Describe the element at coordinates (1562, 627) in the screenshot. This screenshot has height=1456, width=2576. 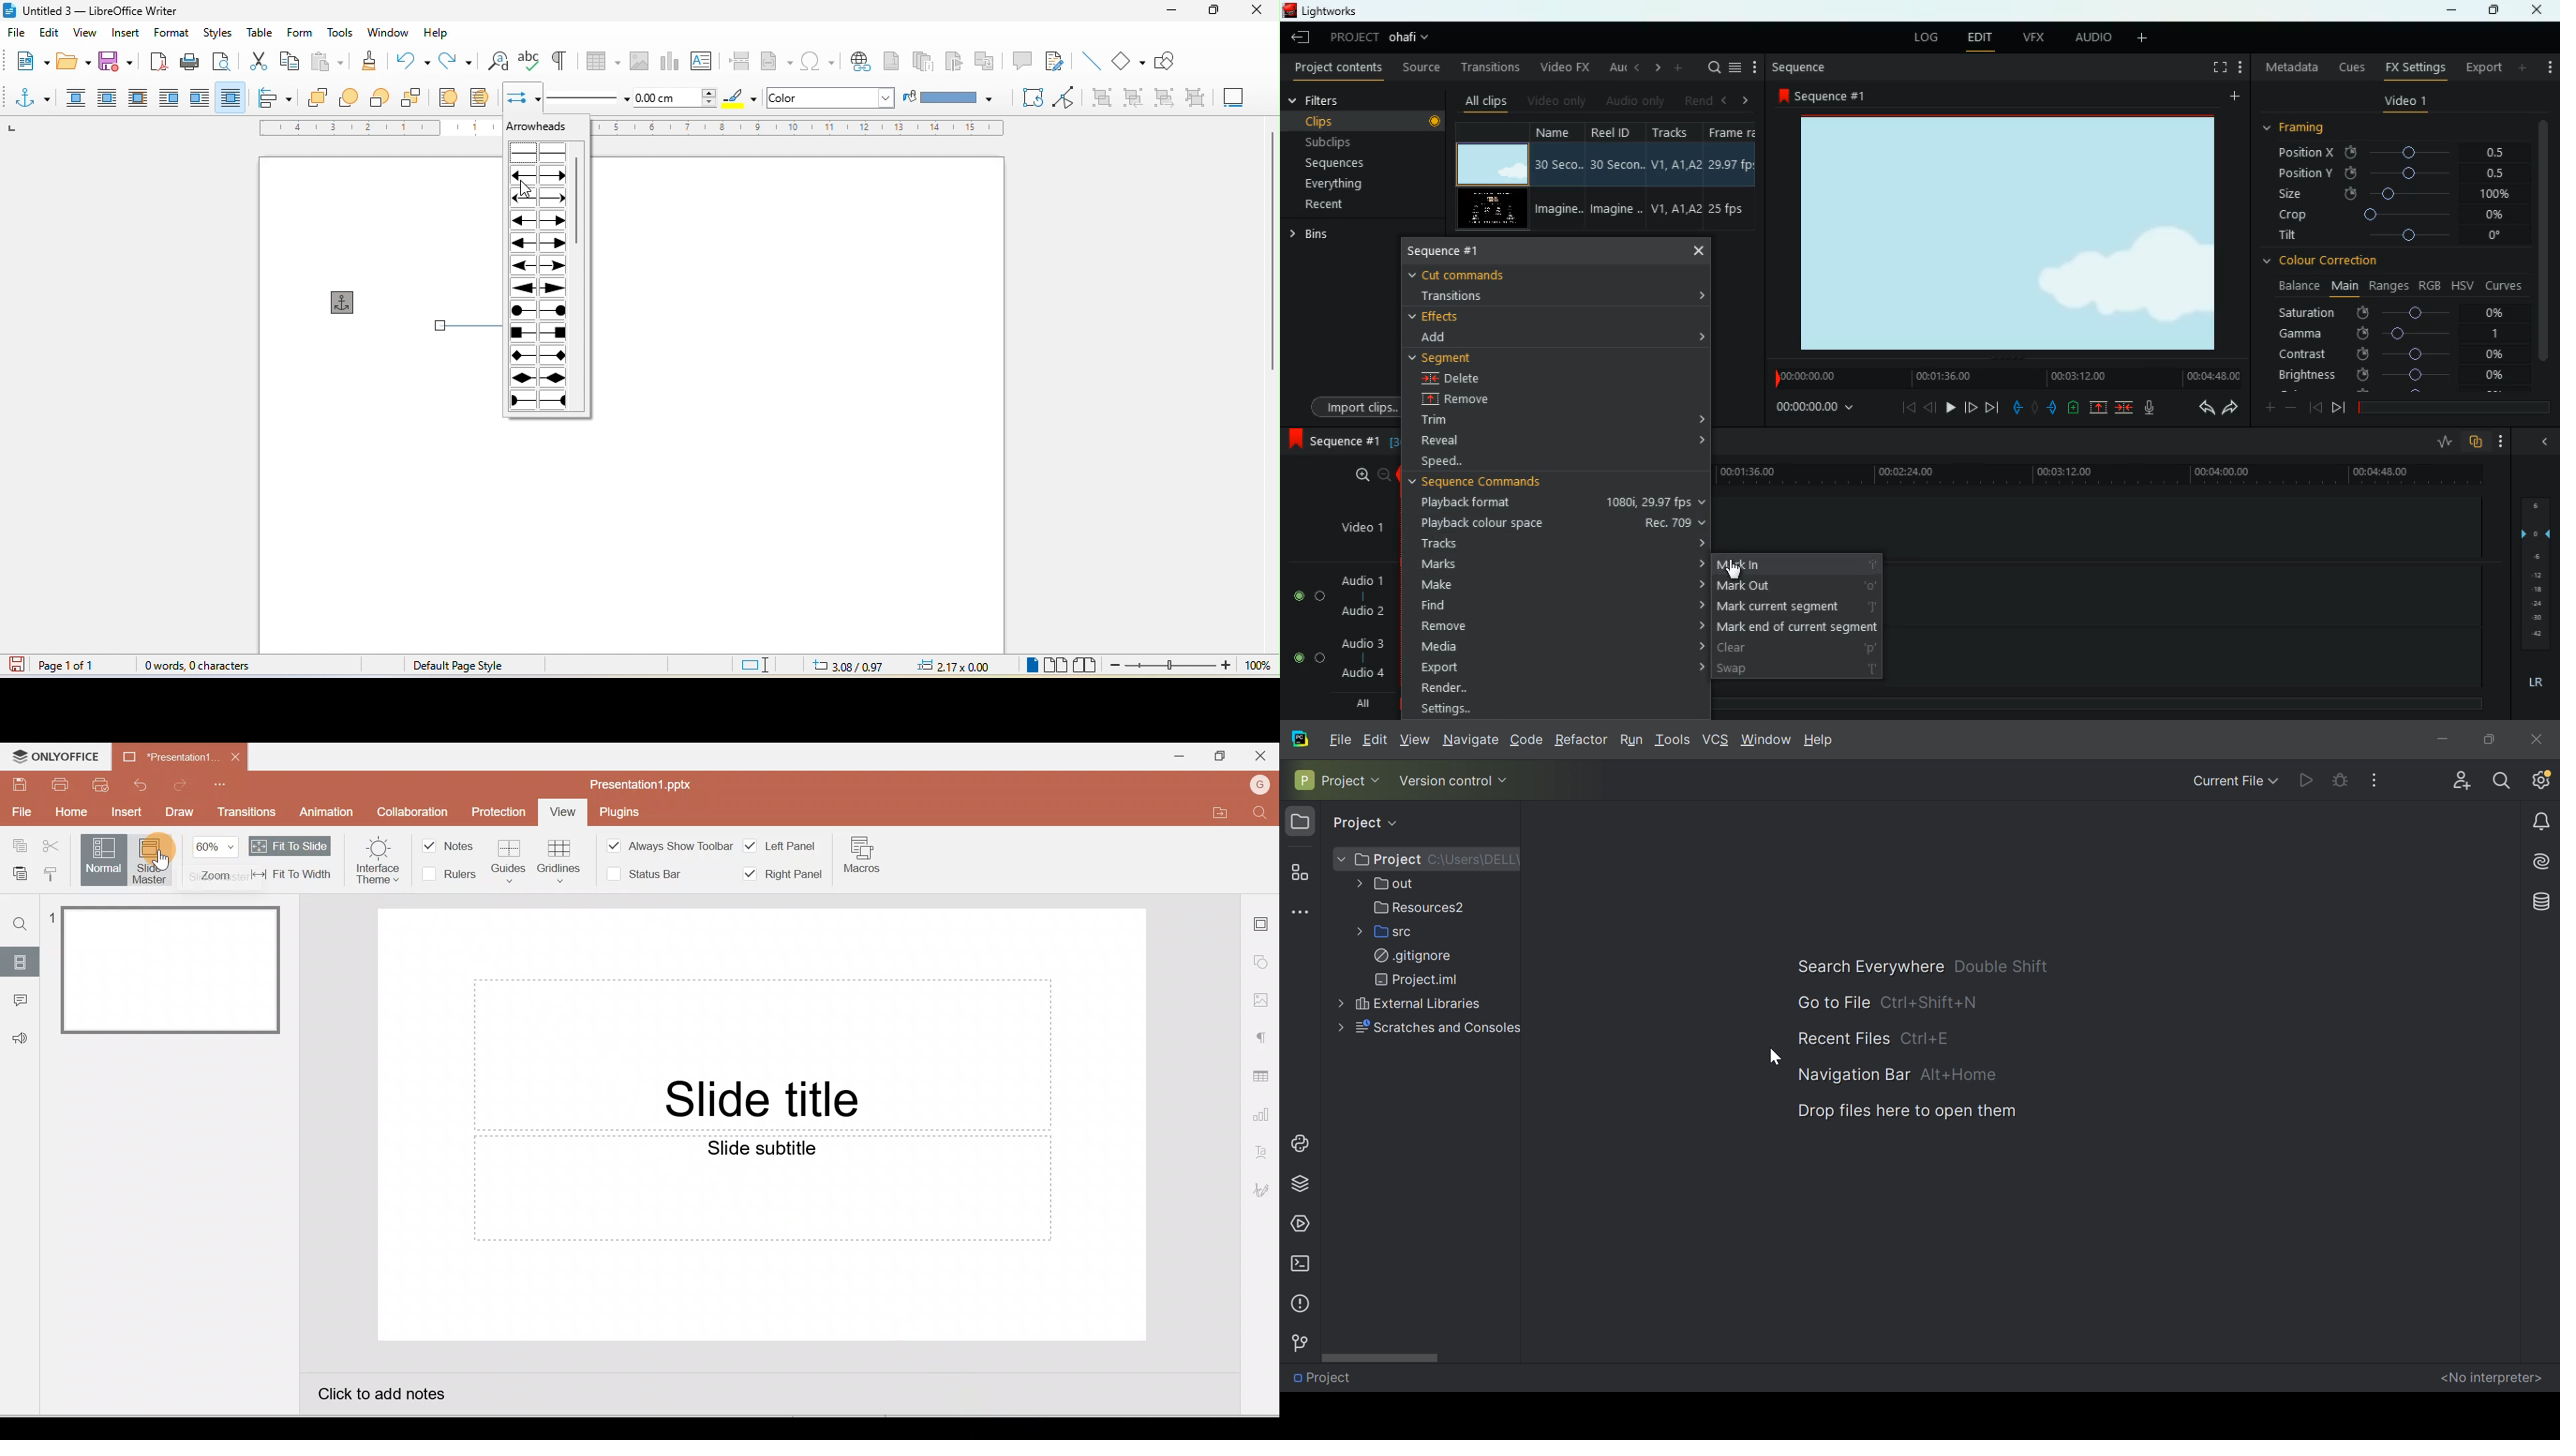
I see `remove` at that location.